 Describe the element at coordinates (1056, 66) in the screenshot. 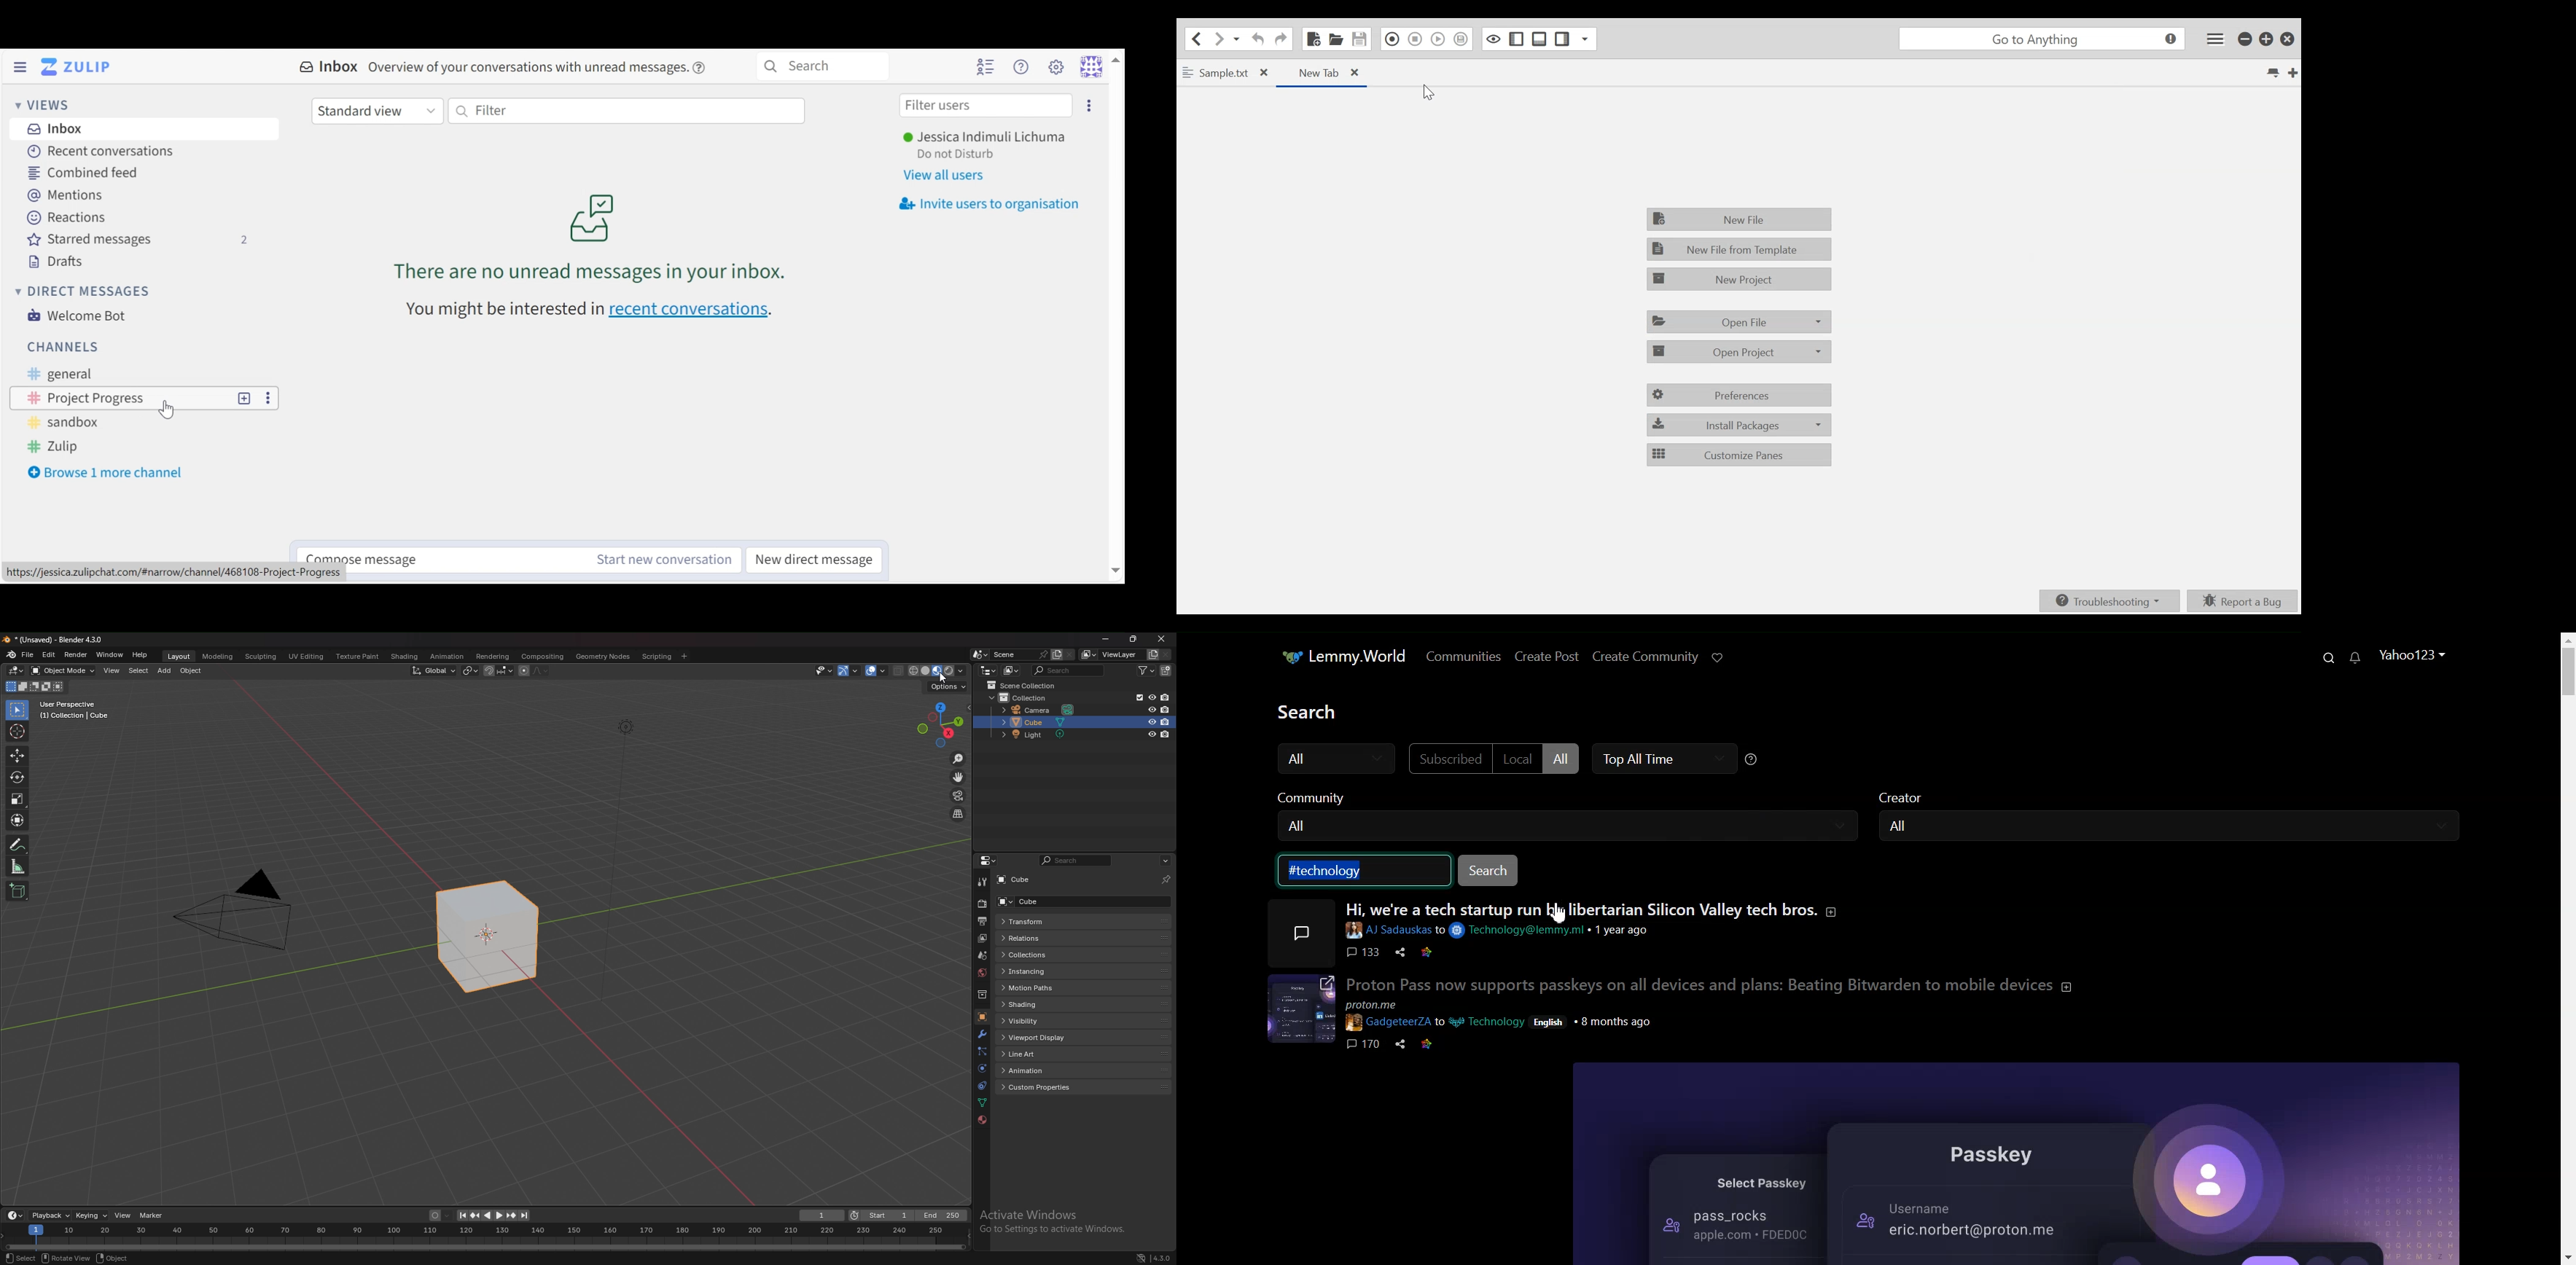

I see `Main menu` at that location.